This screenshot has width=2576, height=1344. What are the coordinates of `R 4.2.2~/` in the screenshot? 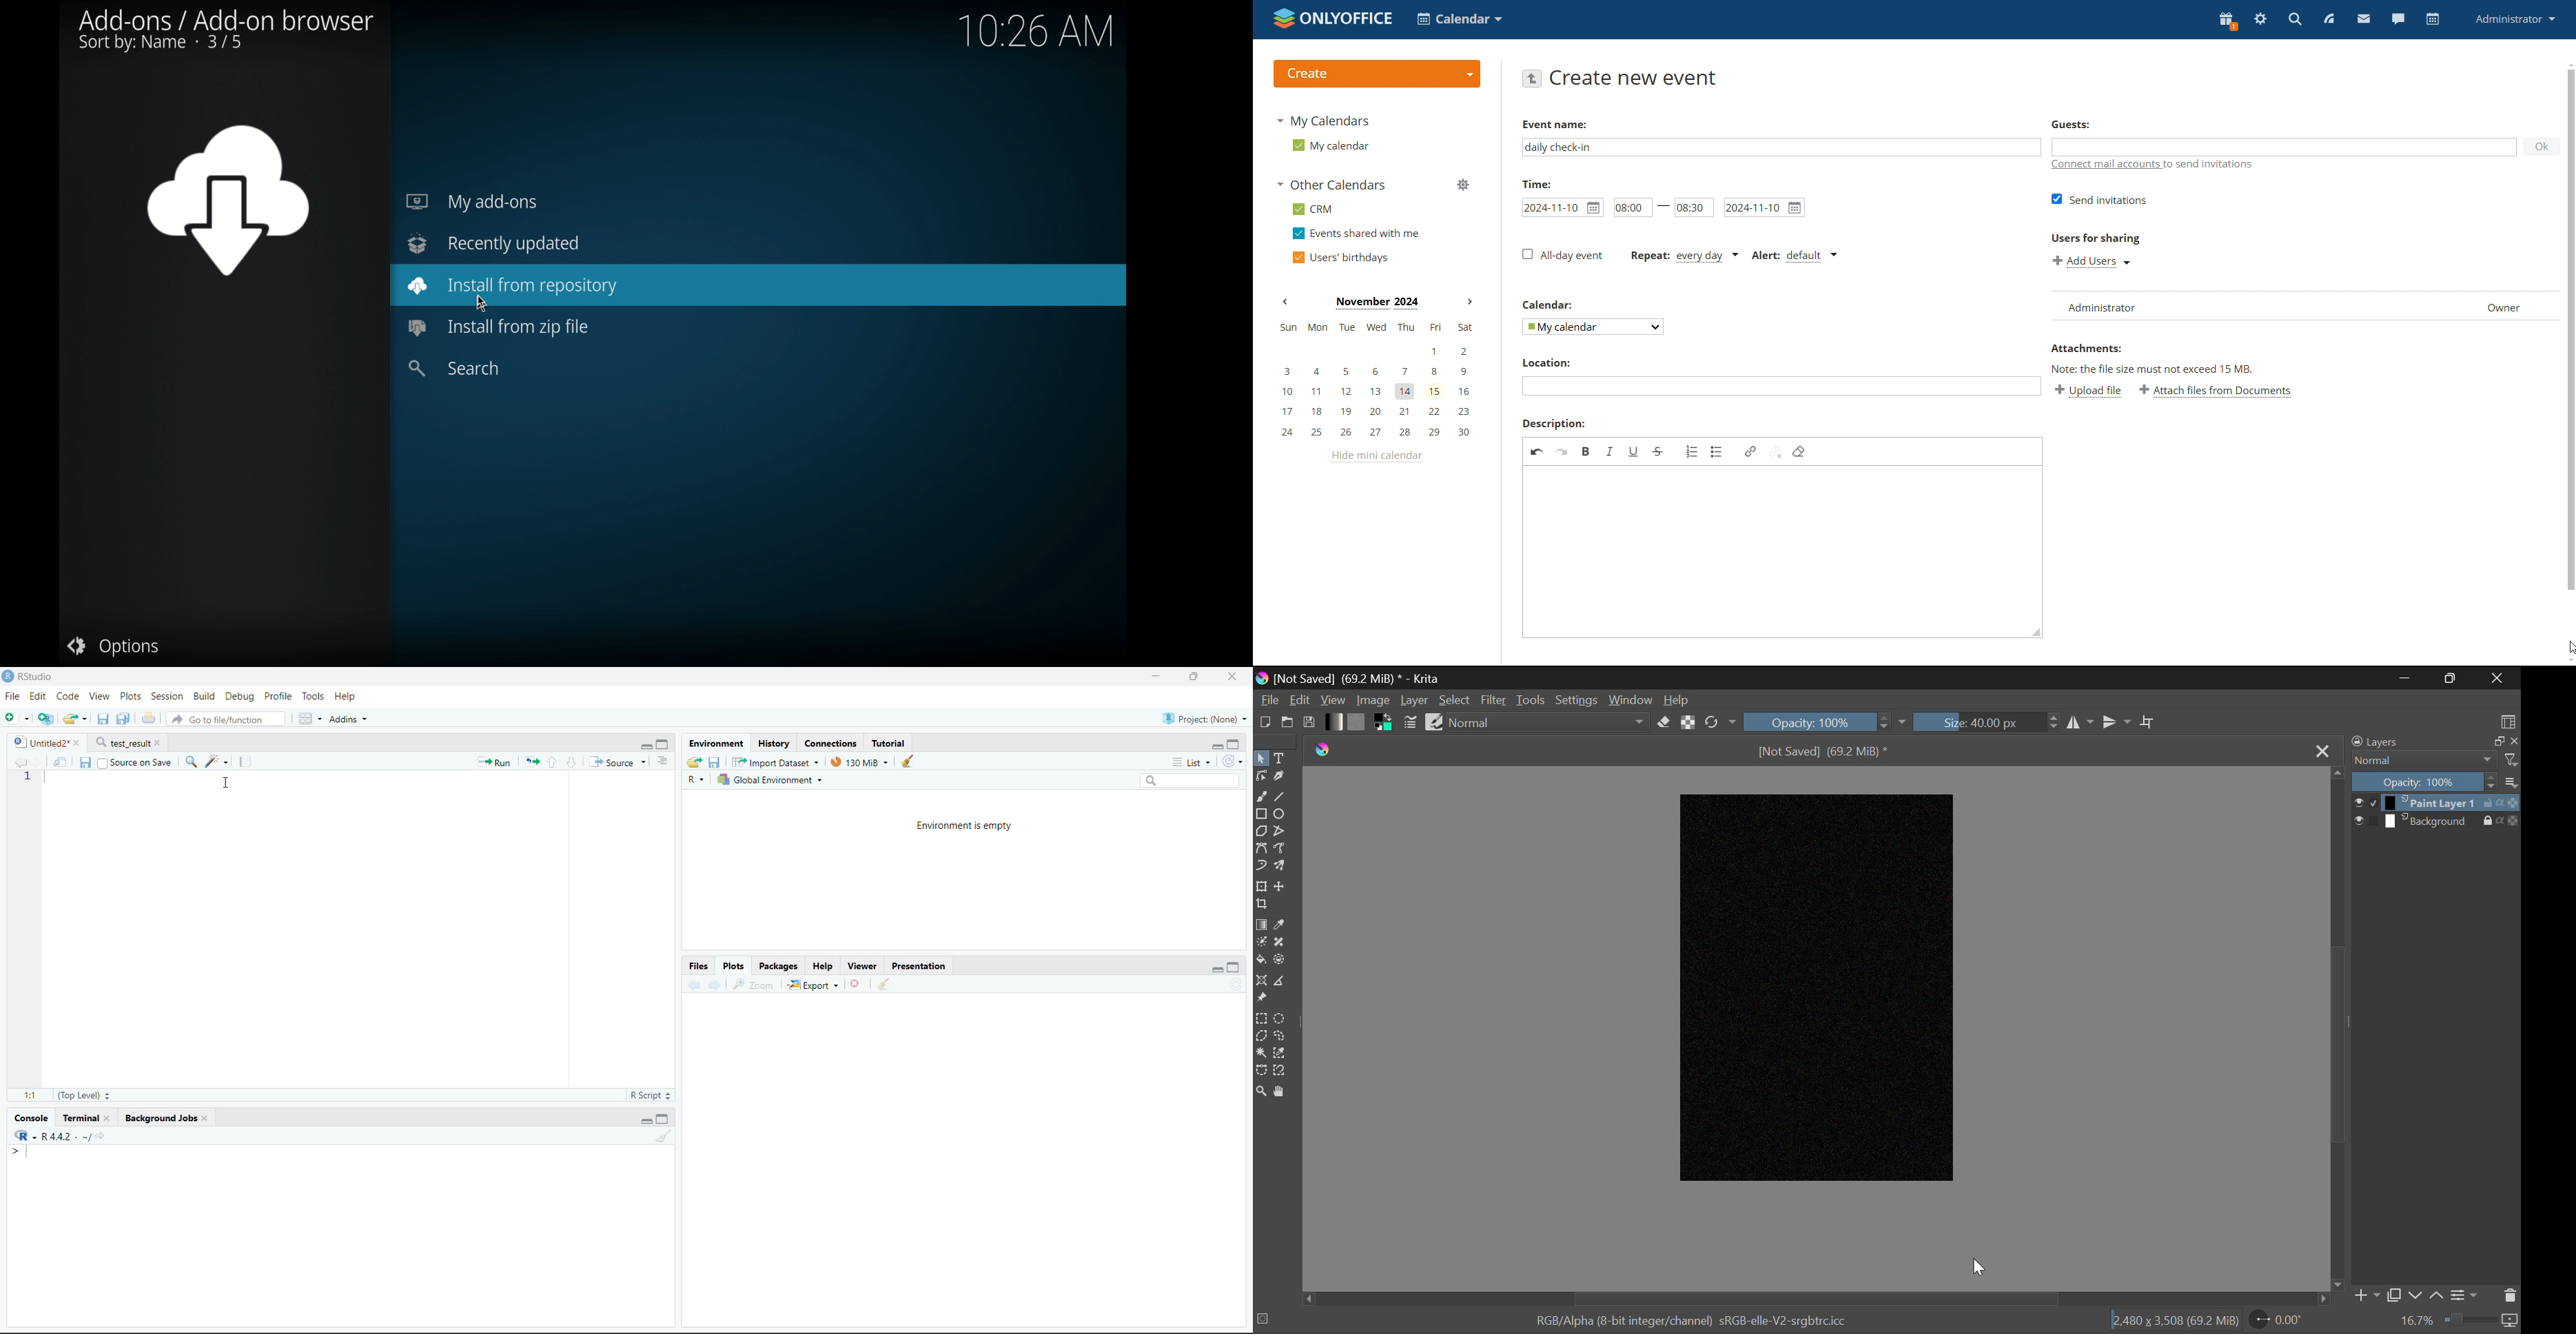 It's located at (65, 1136).